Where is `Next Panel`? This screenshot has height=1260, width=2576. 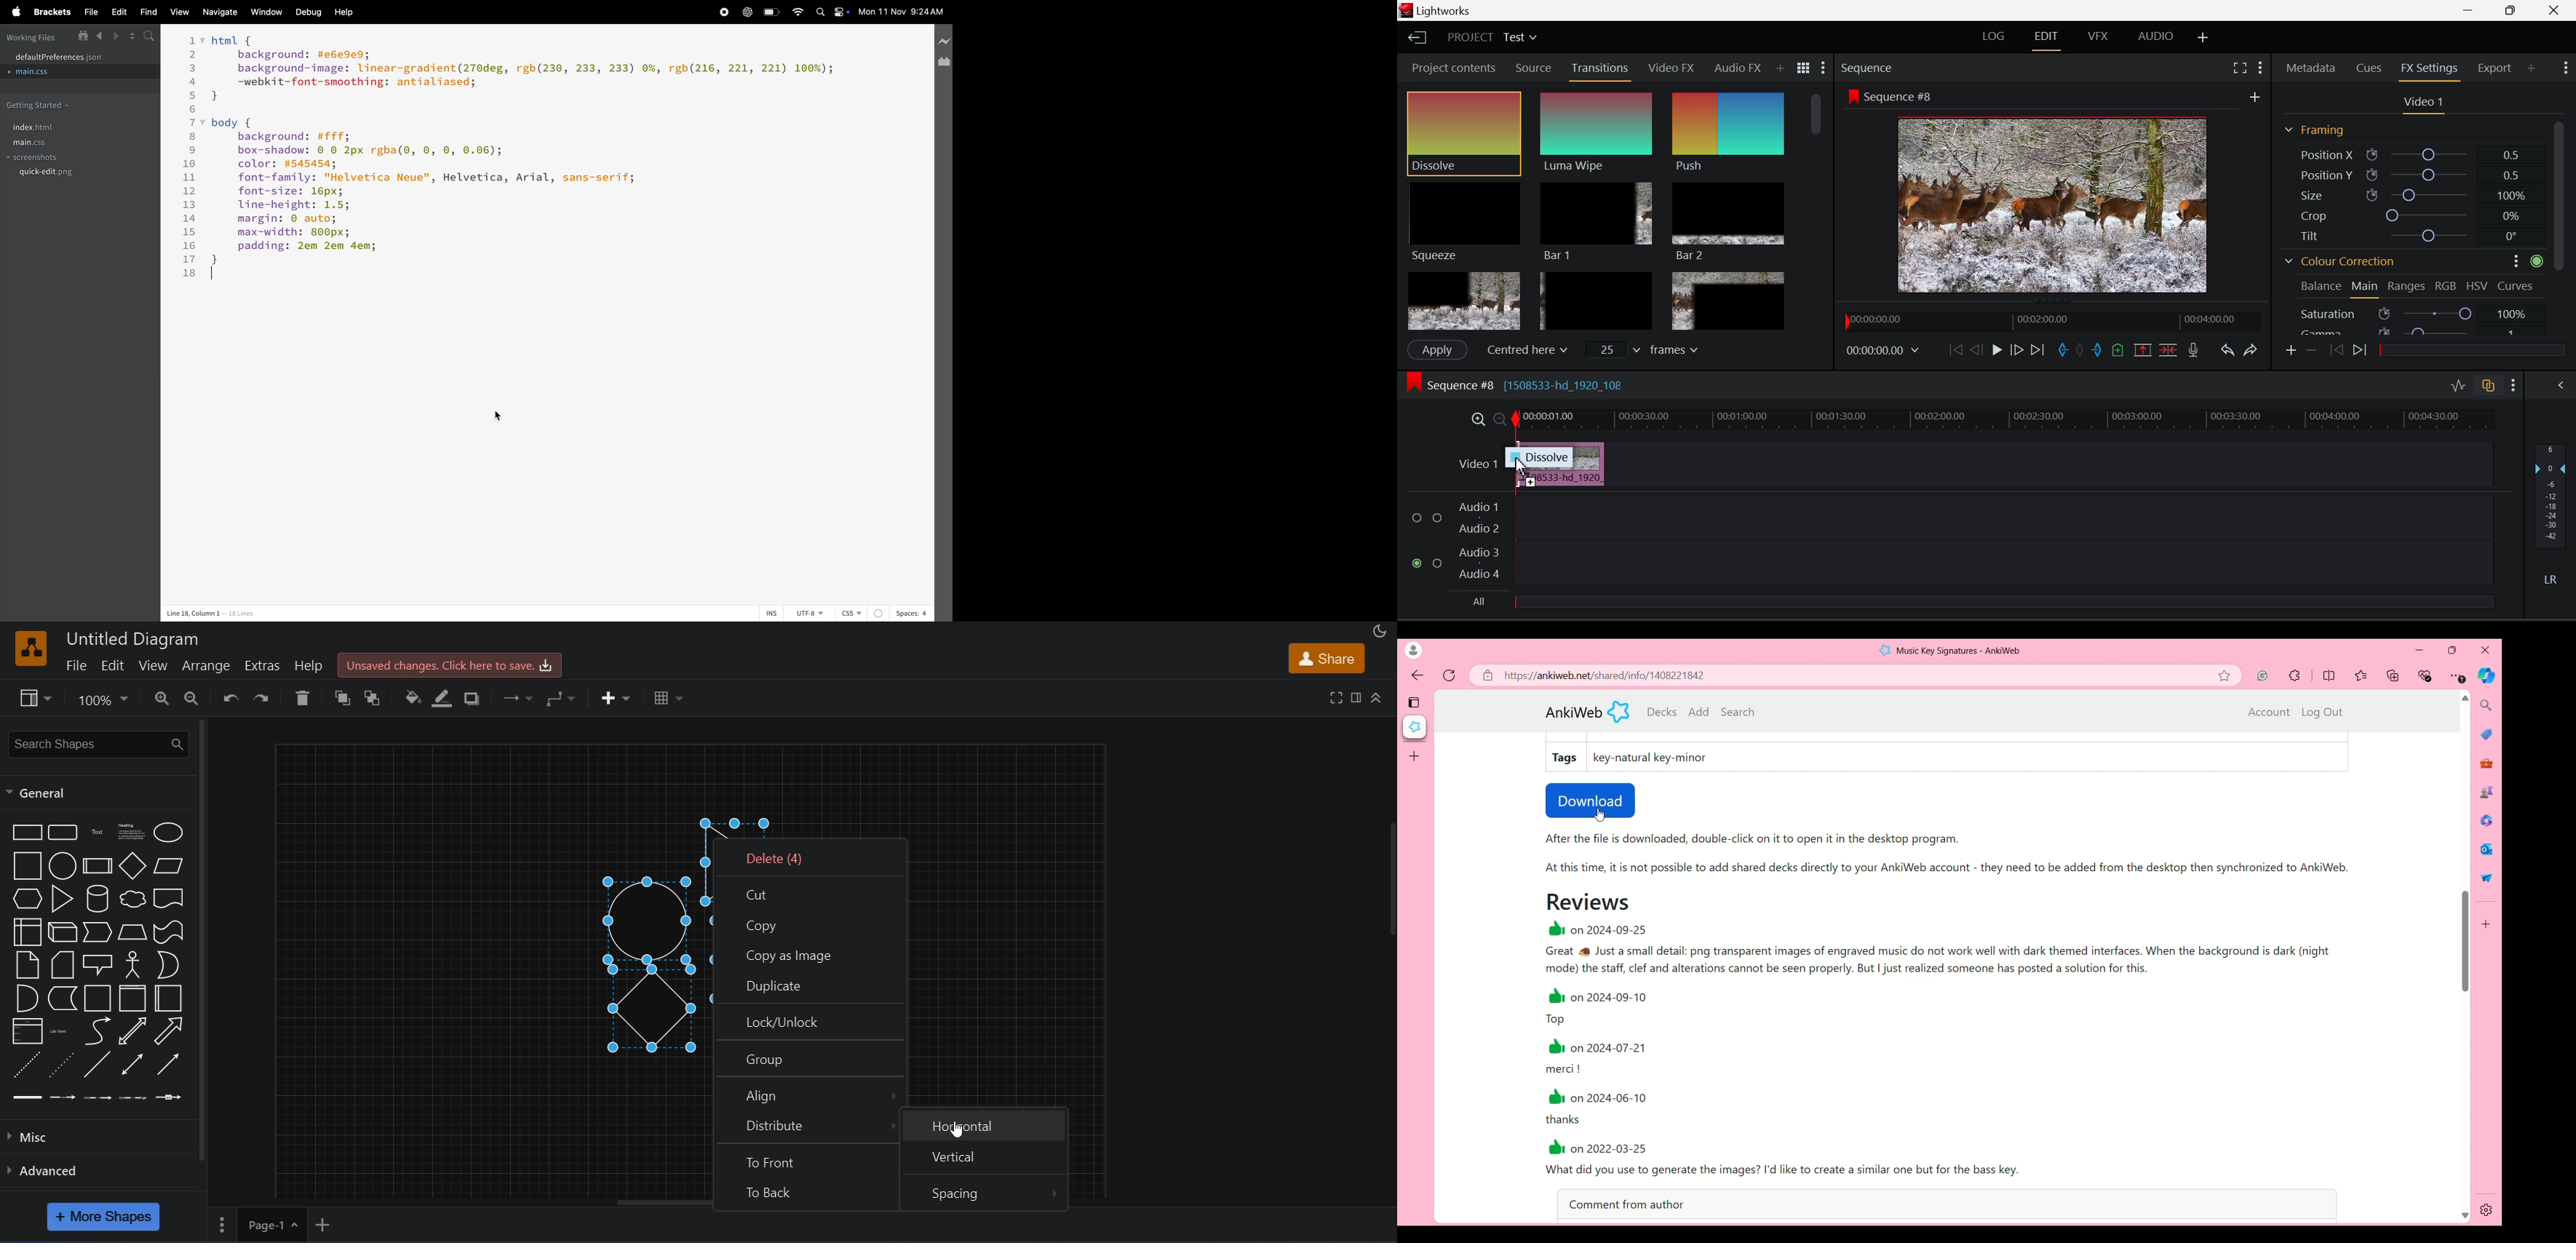
Next Panel is located at coordinates (1747, 67).